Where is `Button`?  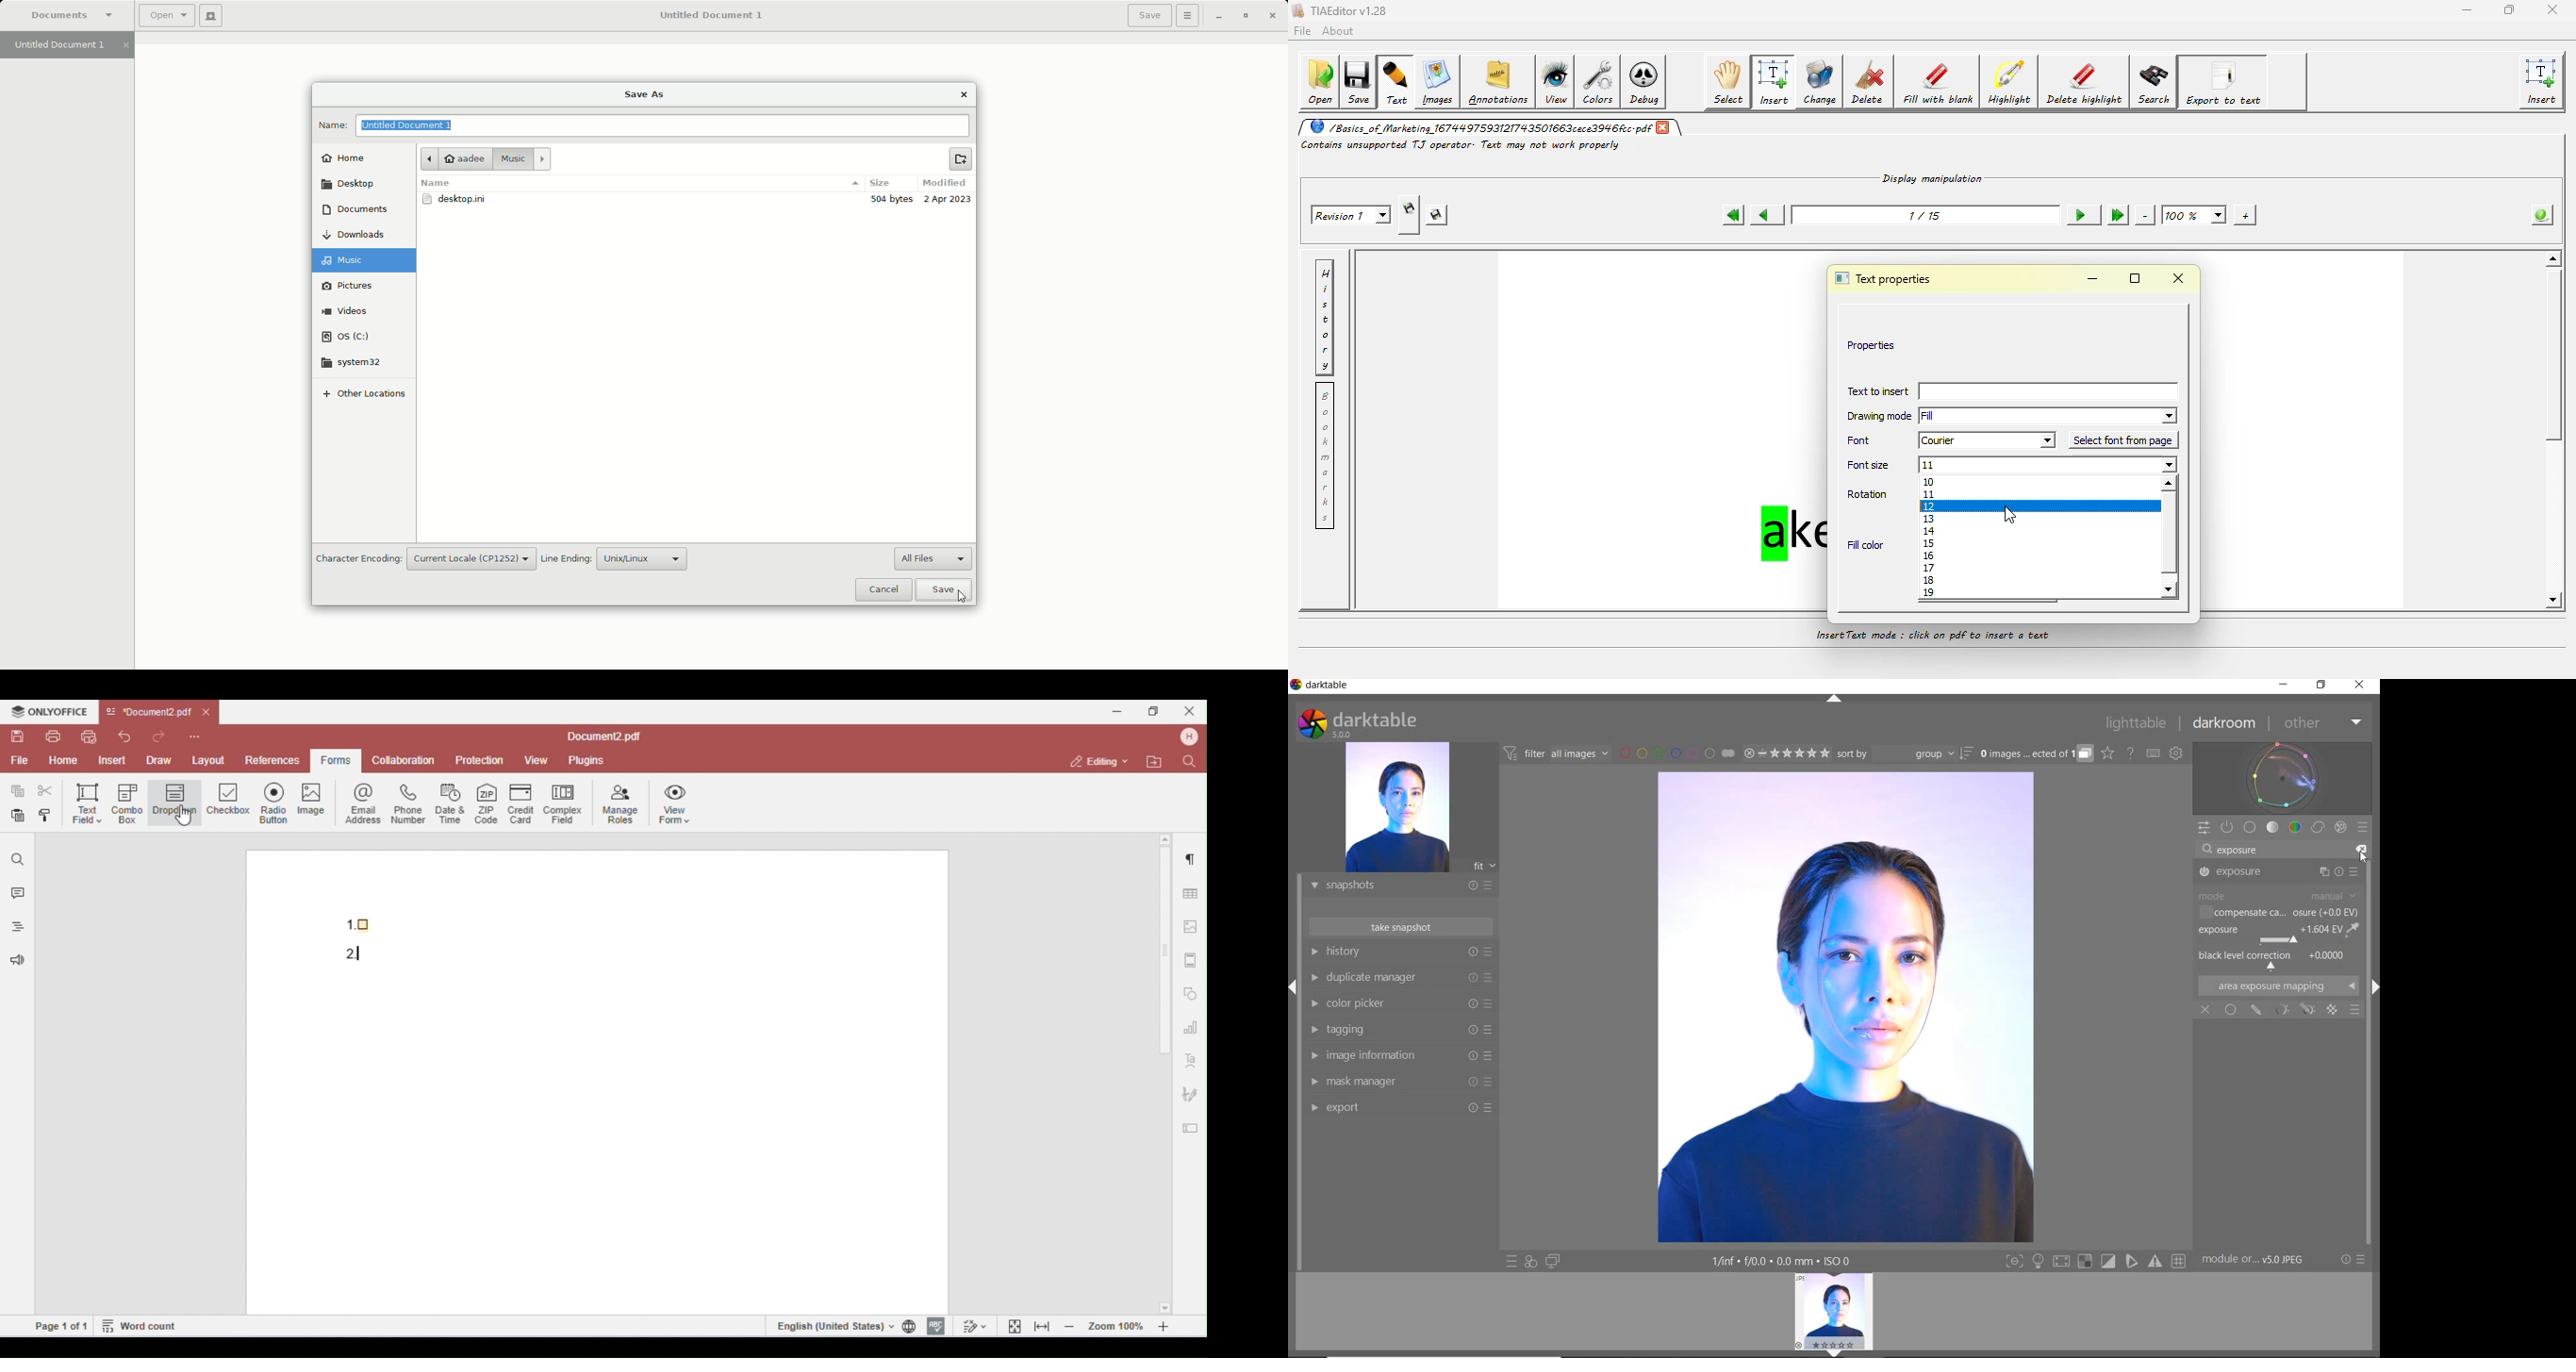 Button is located at coordinates (2061, 1263).